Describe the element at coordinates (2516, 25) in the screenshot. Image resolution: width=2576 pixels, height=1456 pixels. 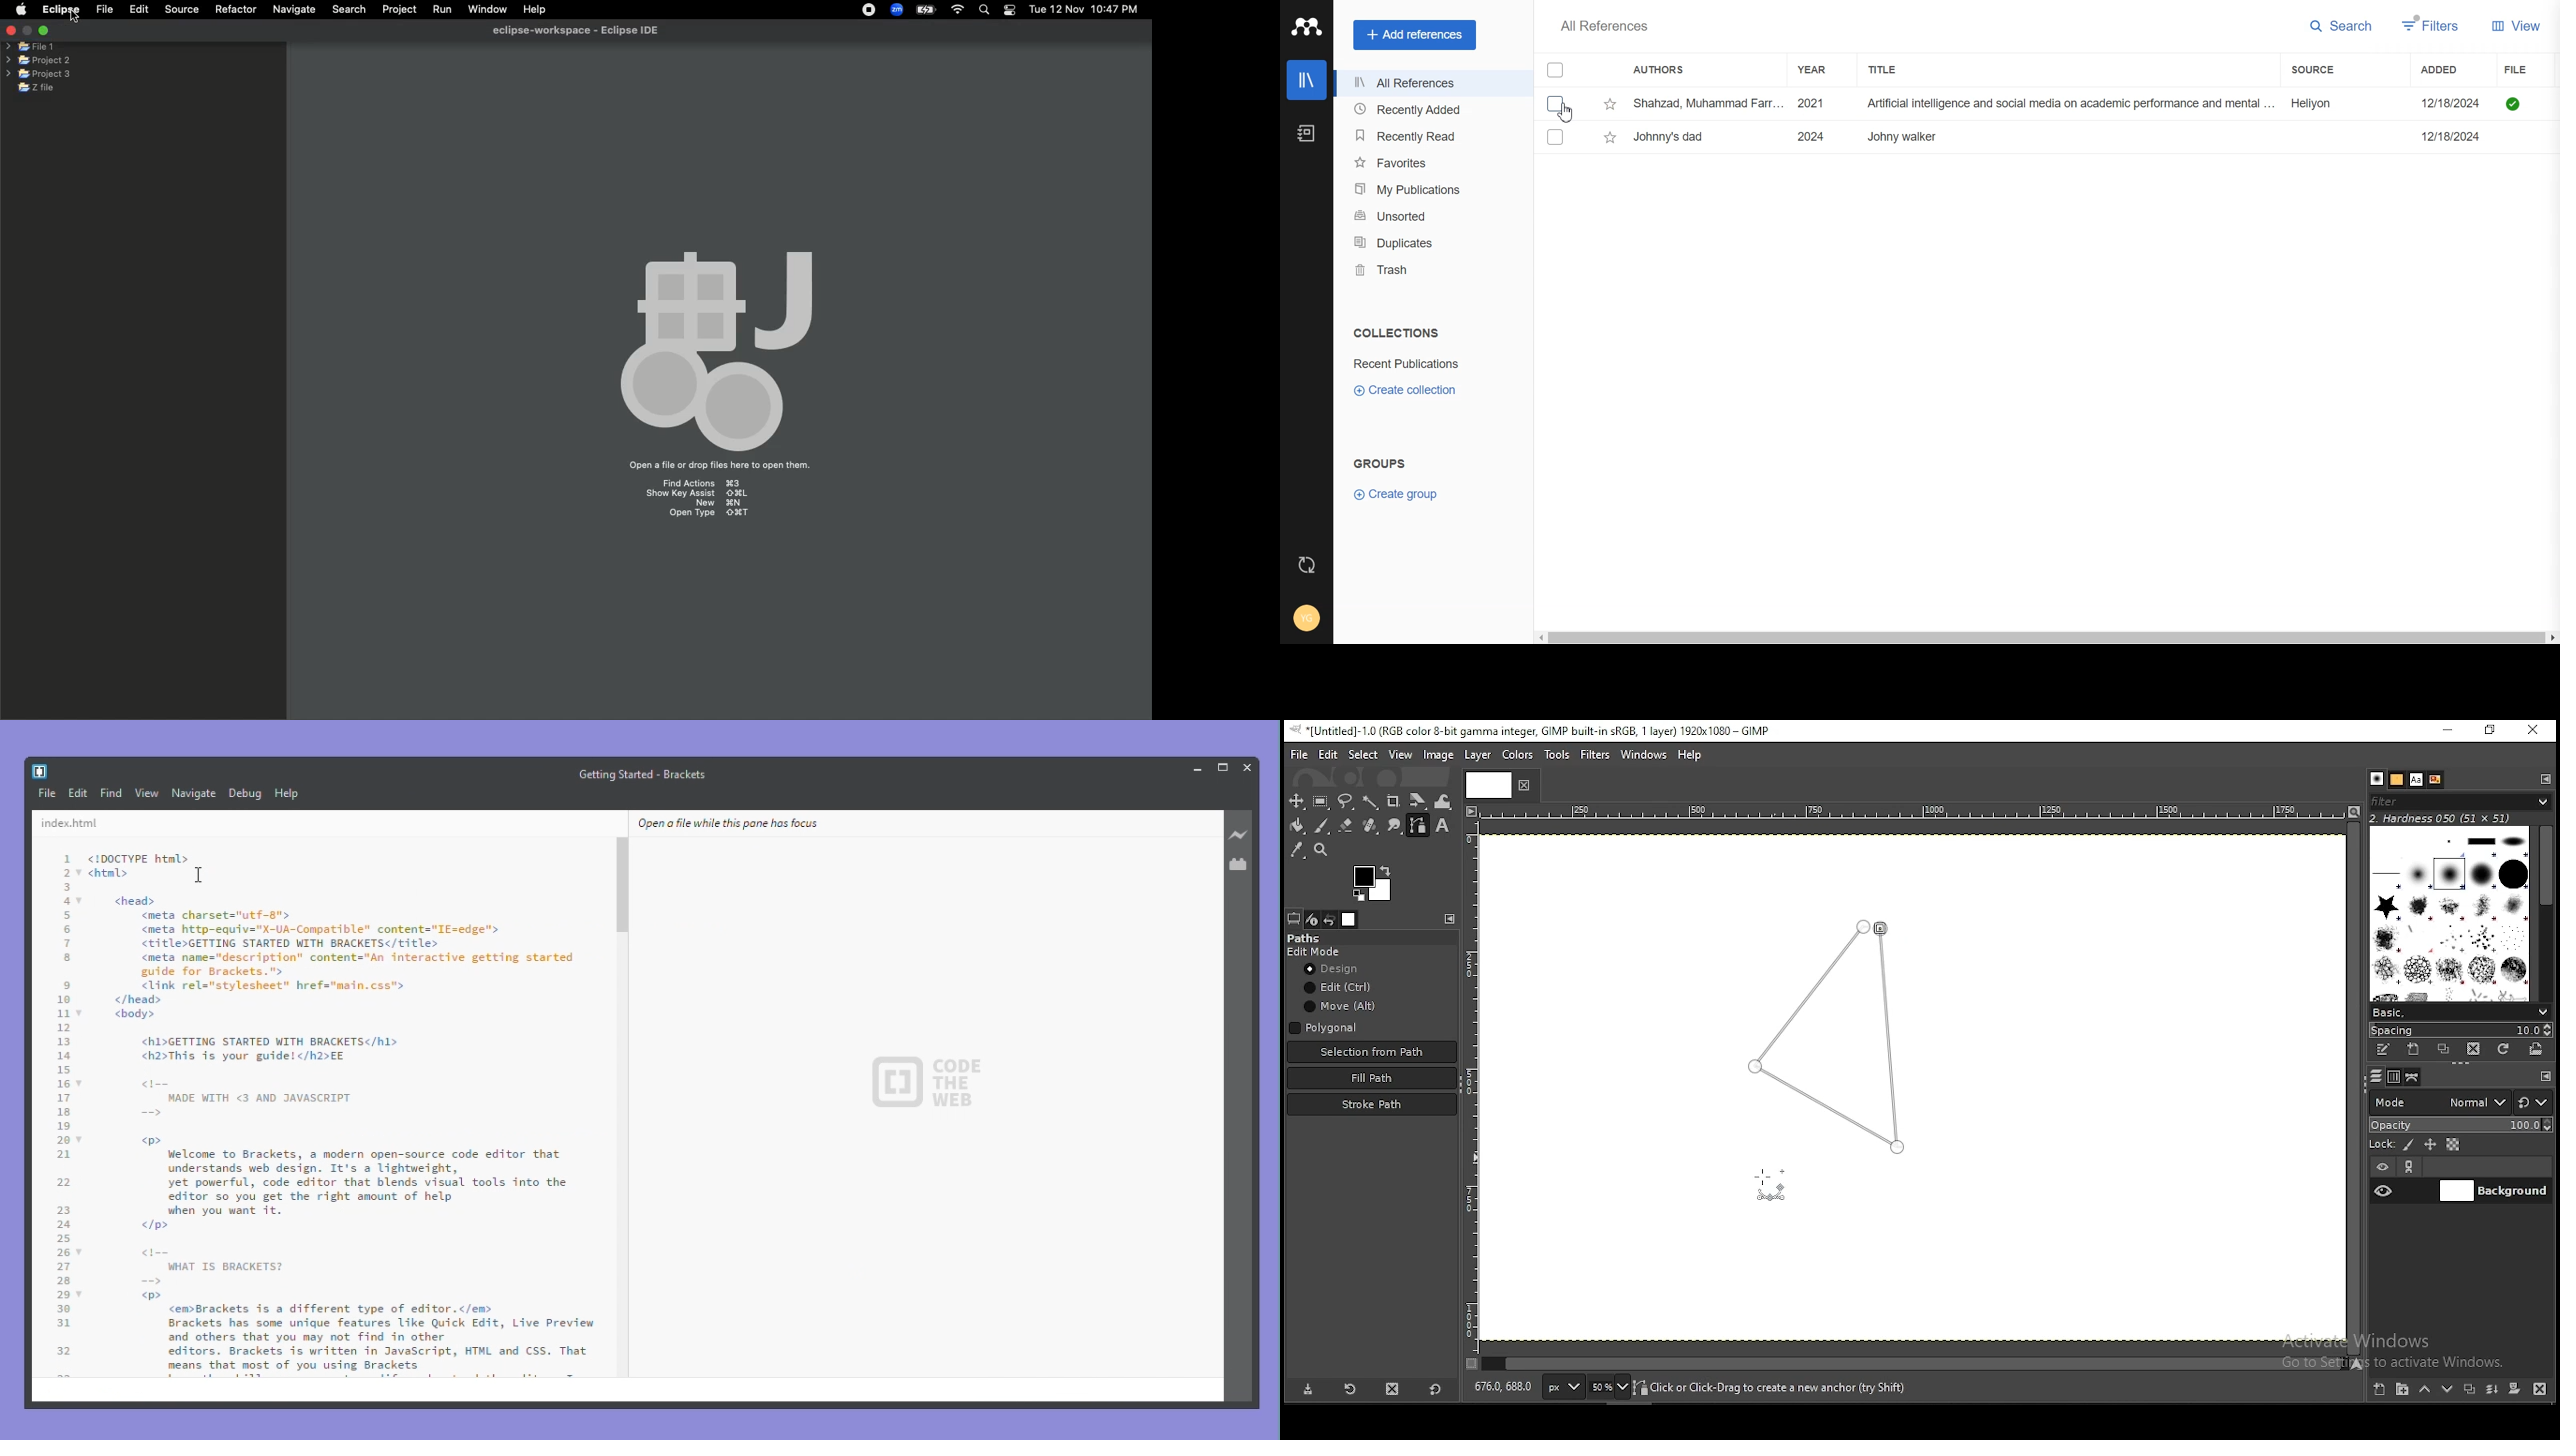
I see `View` at that location.